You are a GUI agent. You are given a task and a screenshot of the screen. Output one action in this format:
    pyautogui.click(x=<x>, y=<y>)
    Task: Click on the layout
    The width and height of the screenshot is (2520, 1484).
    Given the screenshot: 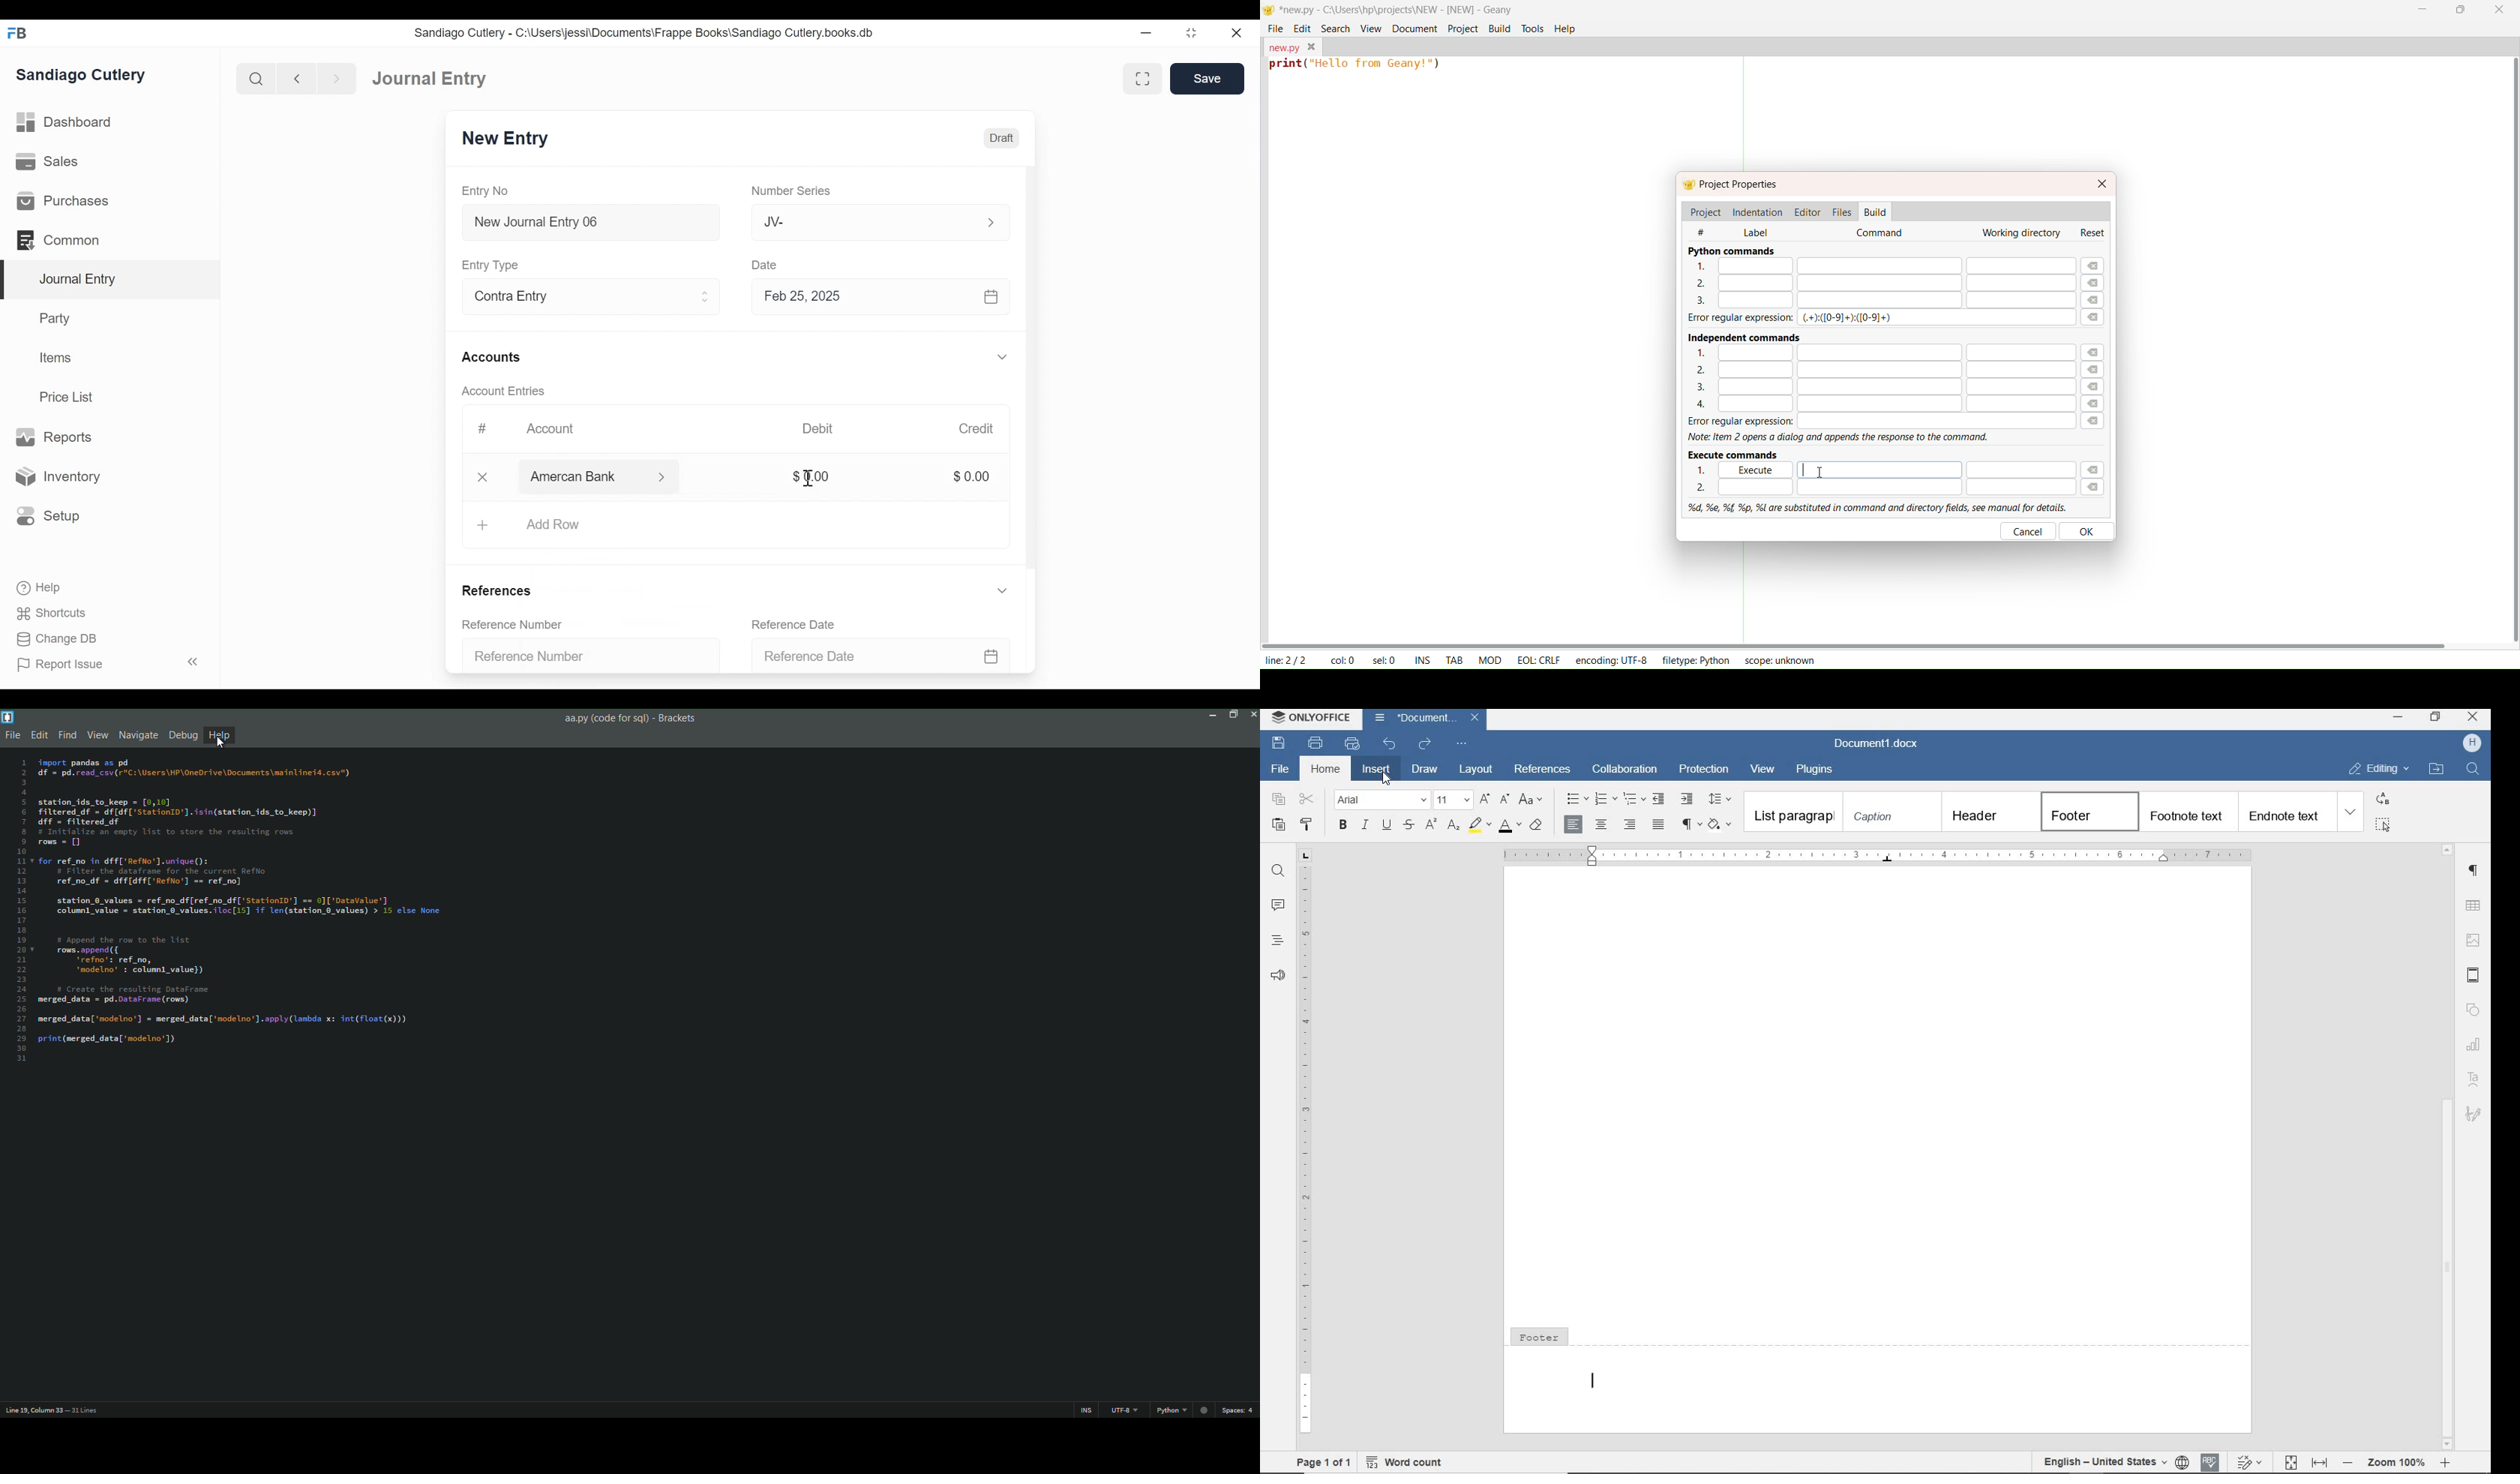 What is the action you would take?
    pyautogui.click(x=1476, y=770)
    